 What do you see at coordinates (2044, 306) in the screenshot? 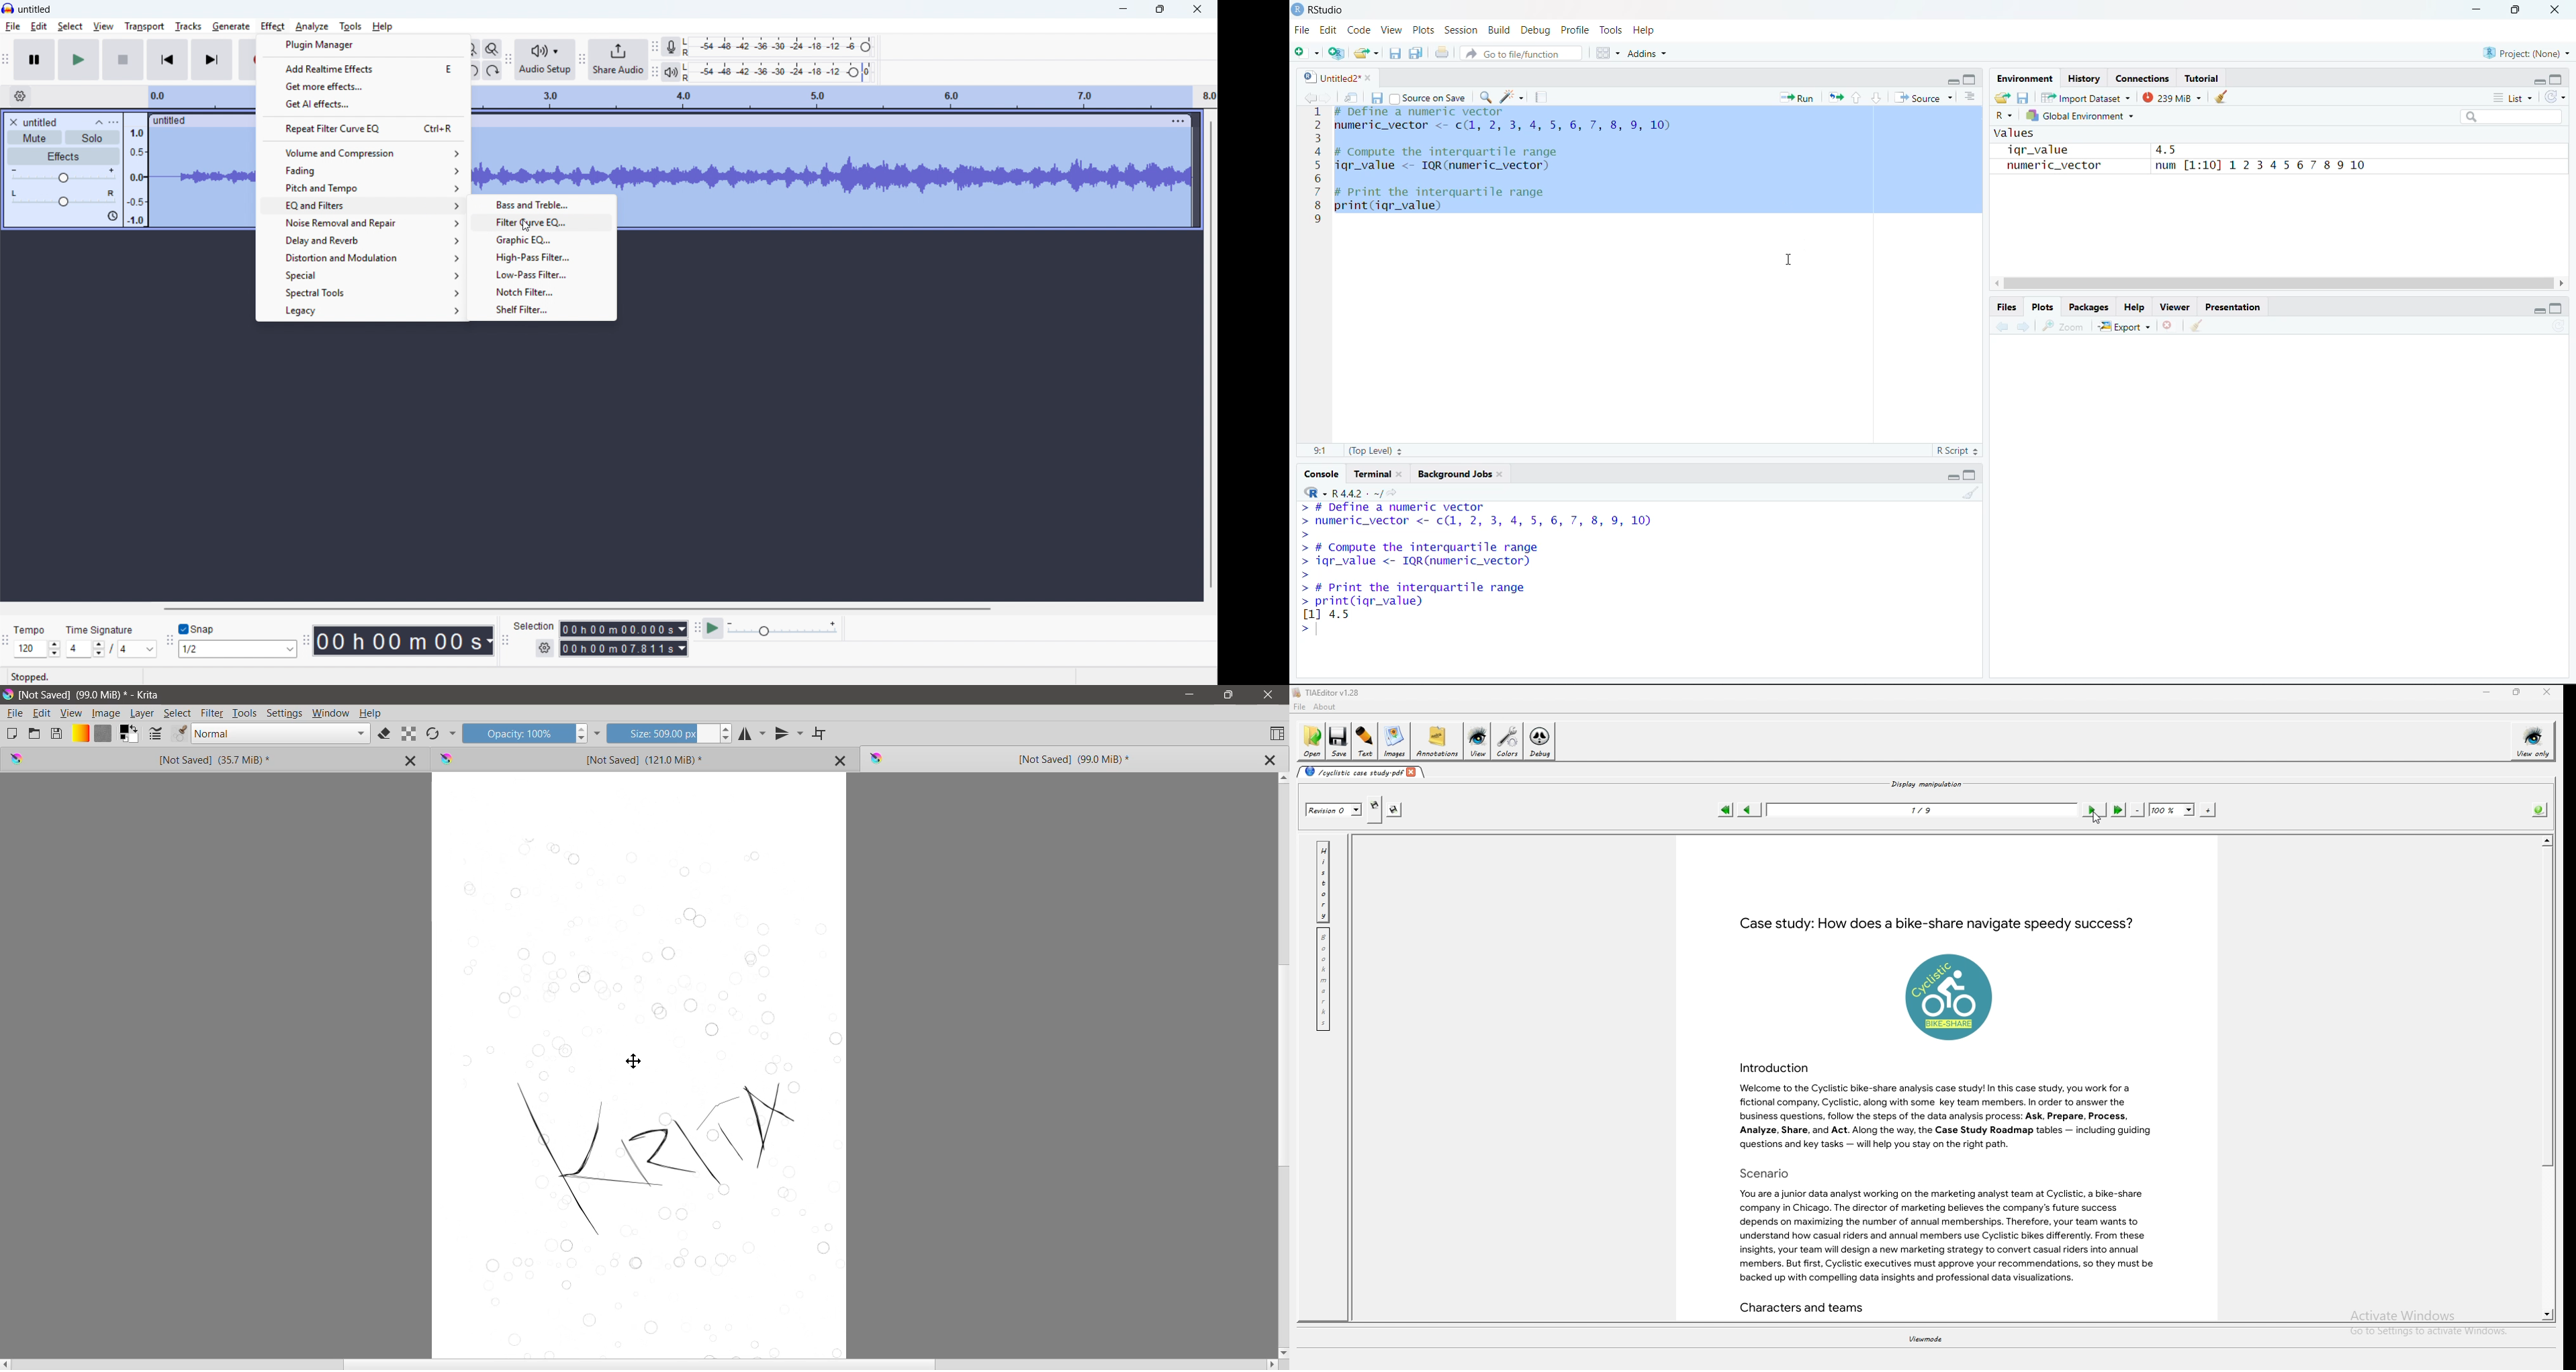
I see `Plots` at bounding box center [2044, 306].